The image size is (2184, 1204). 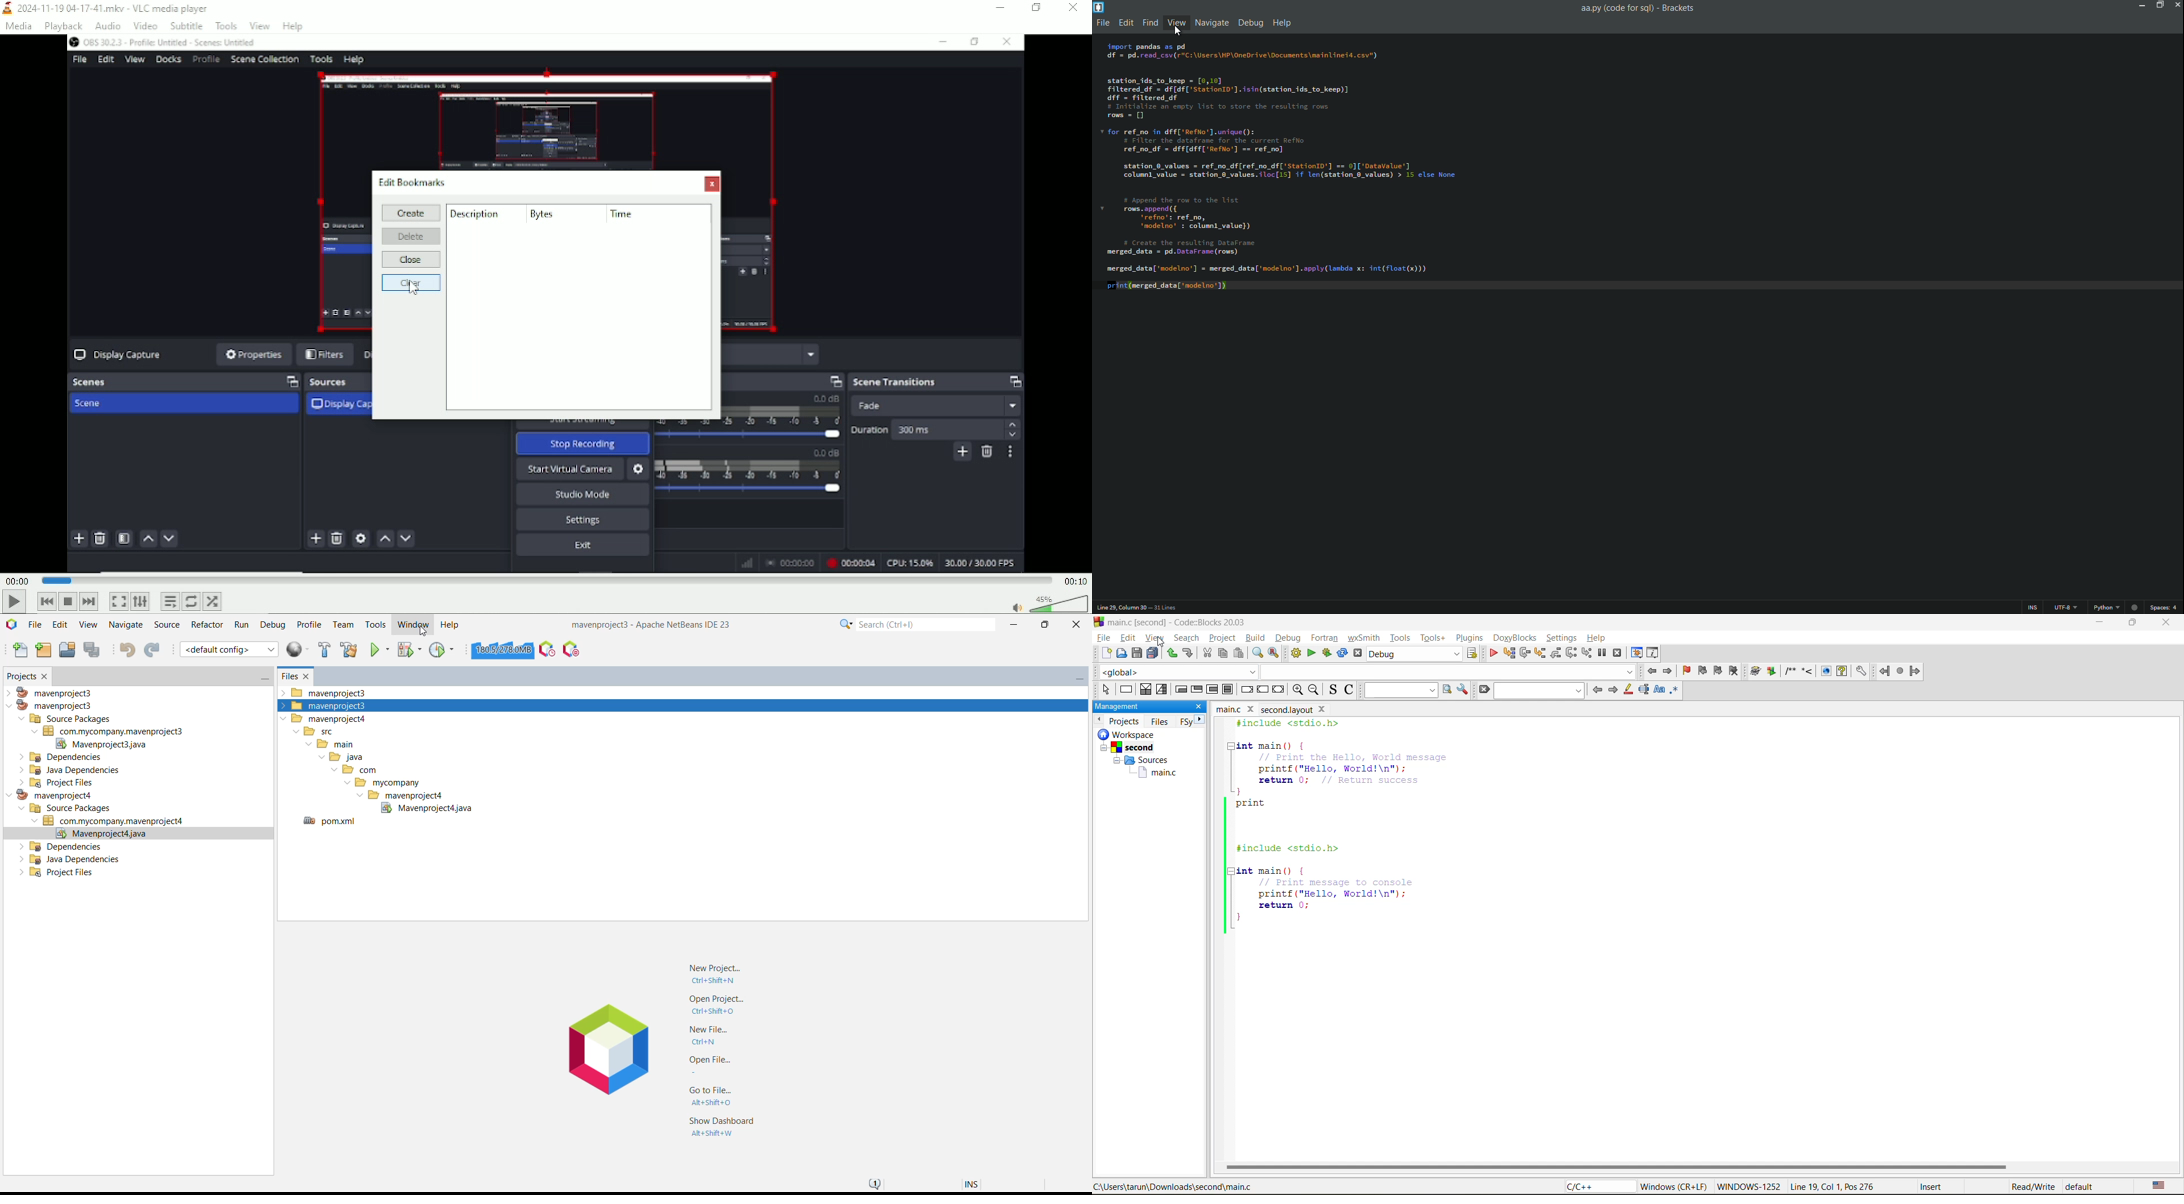 I want to click on file, so click(x=1105, y=636).